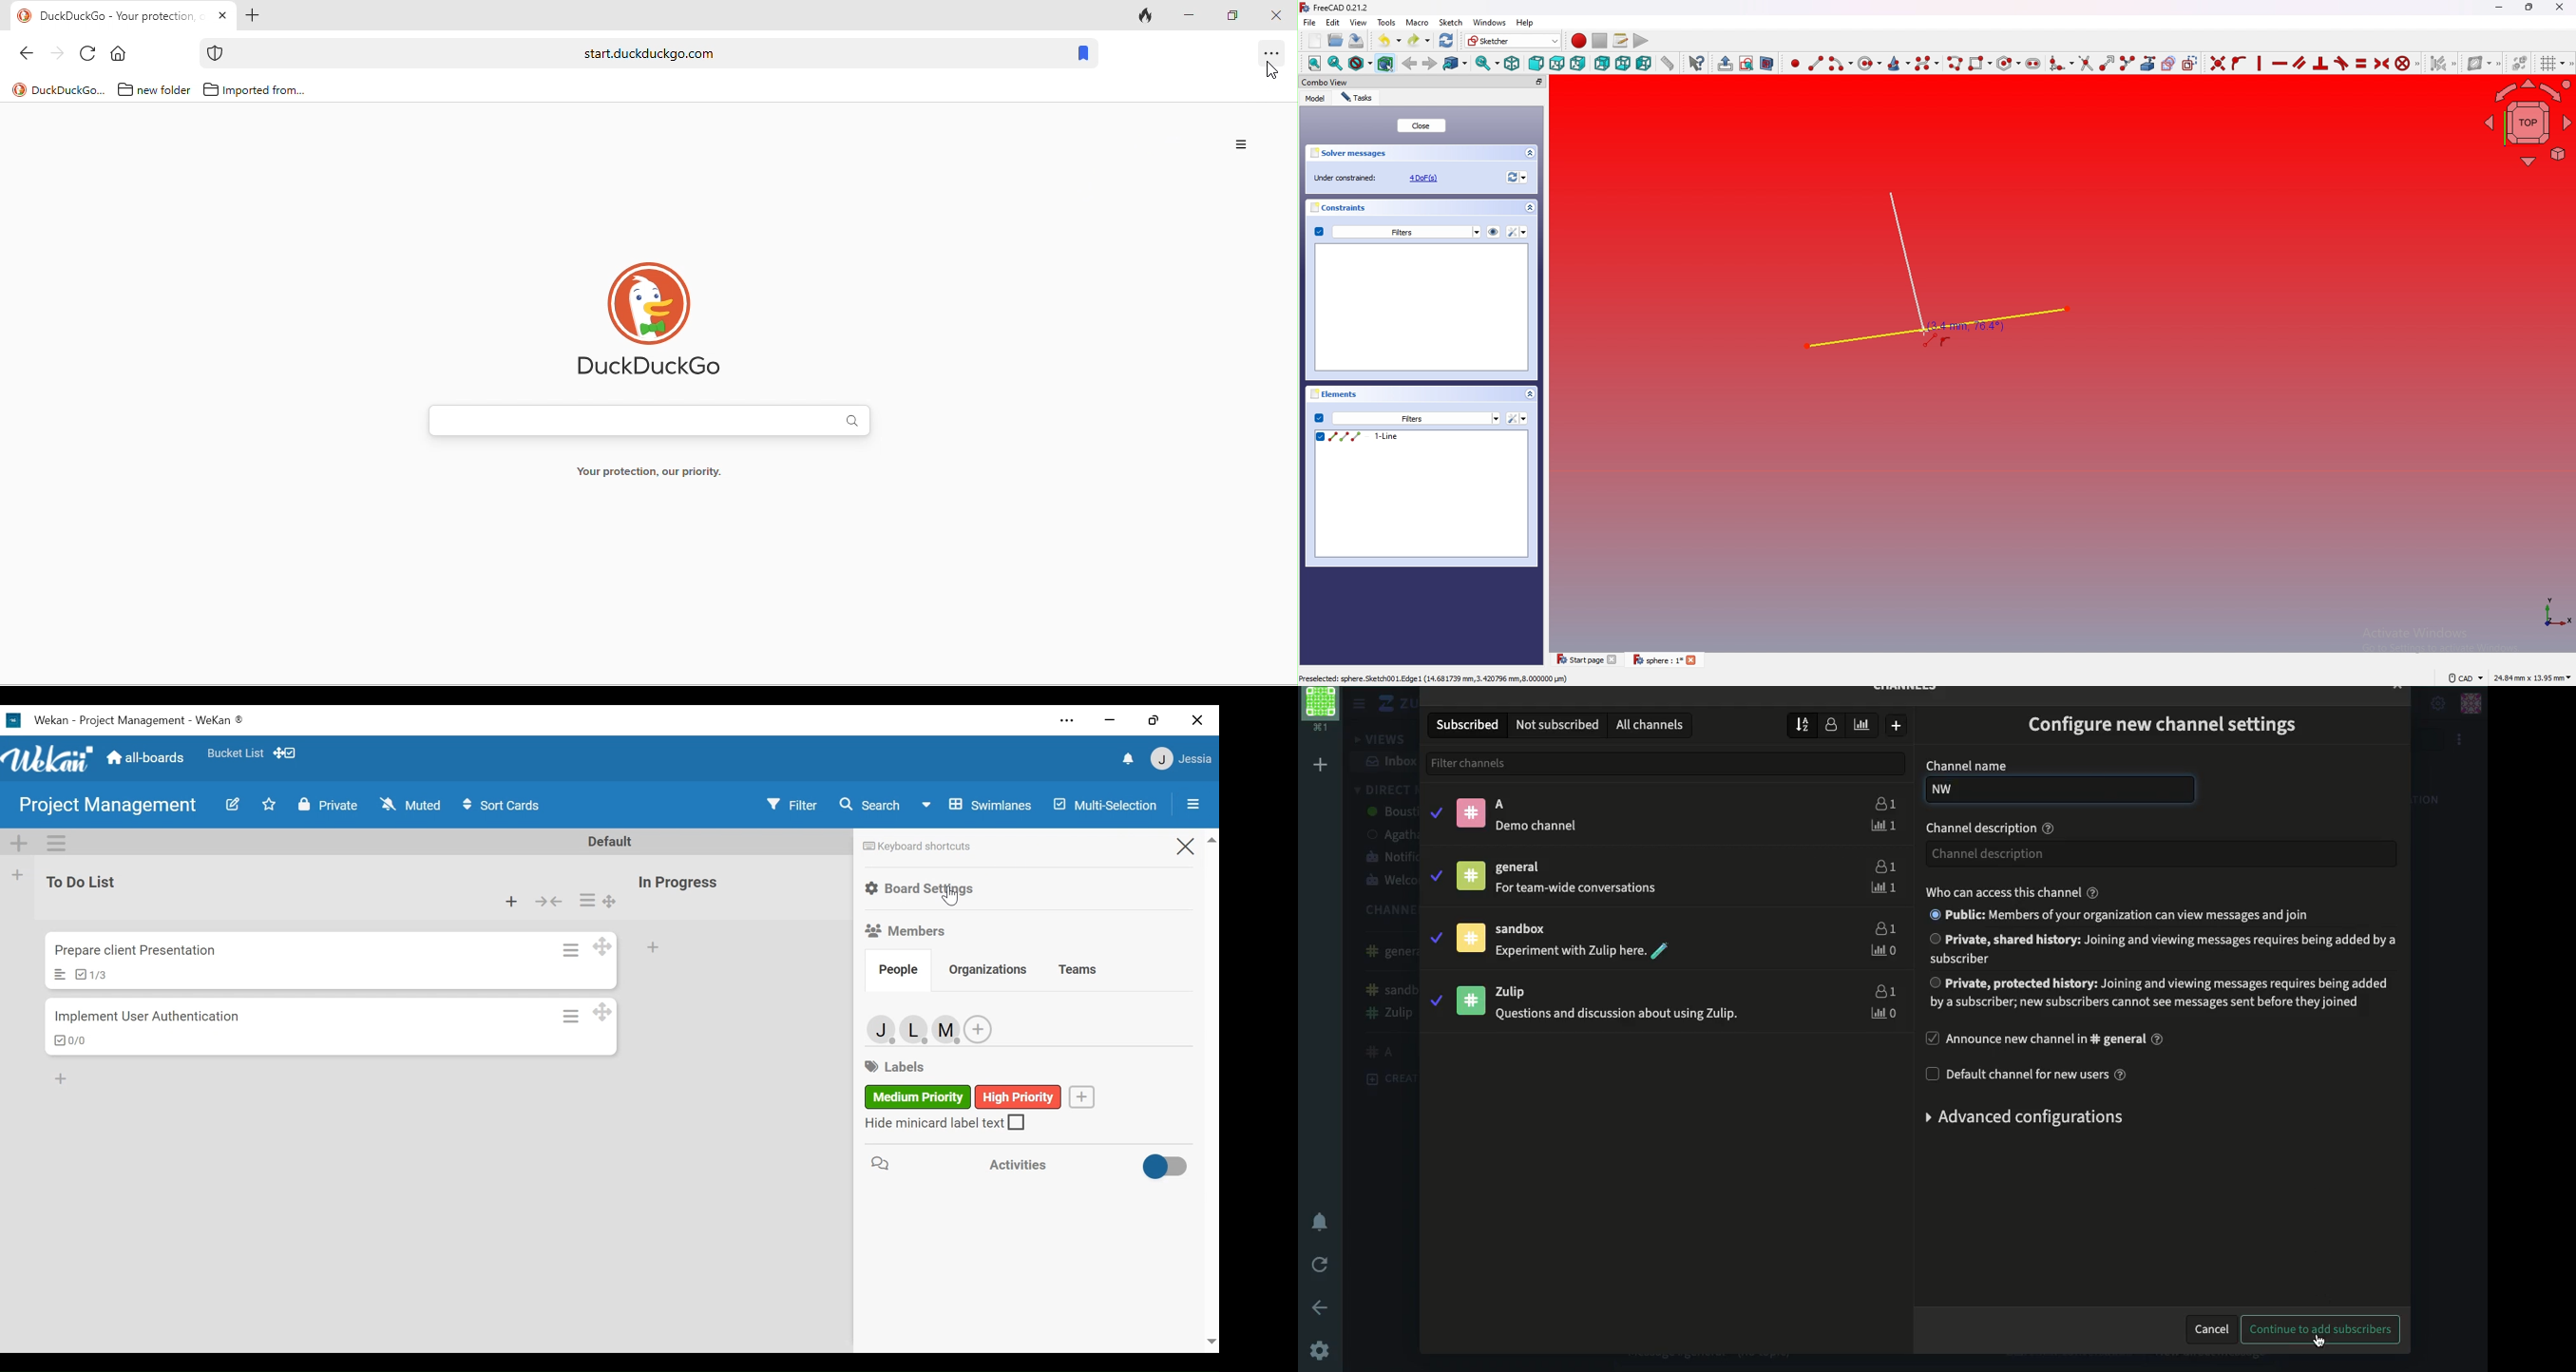 The image size is (2576, 1372). Describe the element at coordinates (288, 753) in the screenshot. I see `Show Desktop drag handles` at that location.